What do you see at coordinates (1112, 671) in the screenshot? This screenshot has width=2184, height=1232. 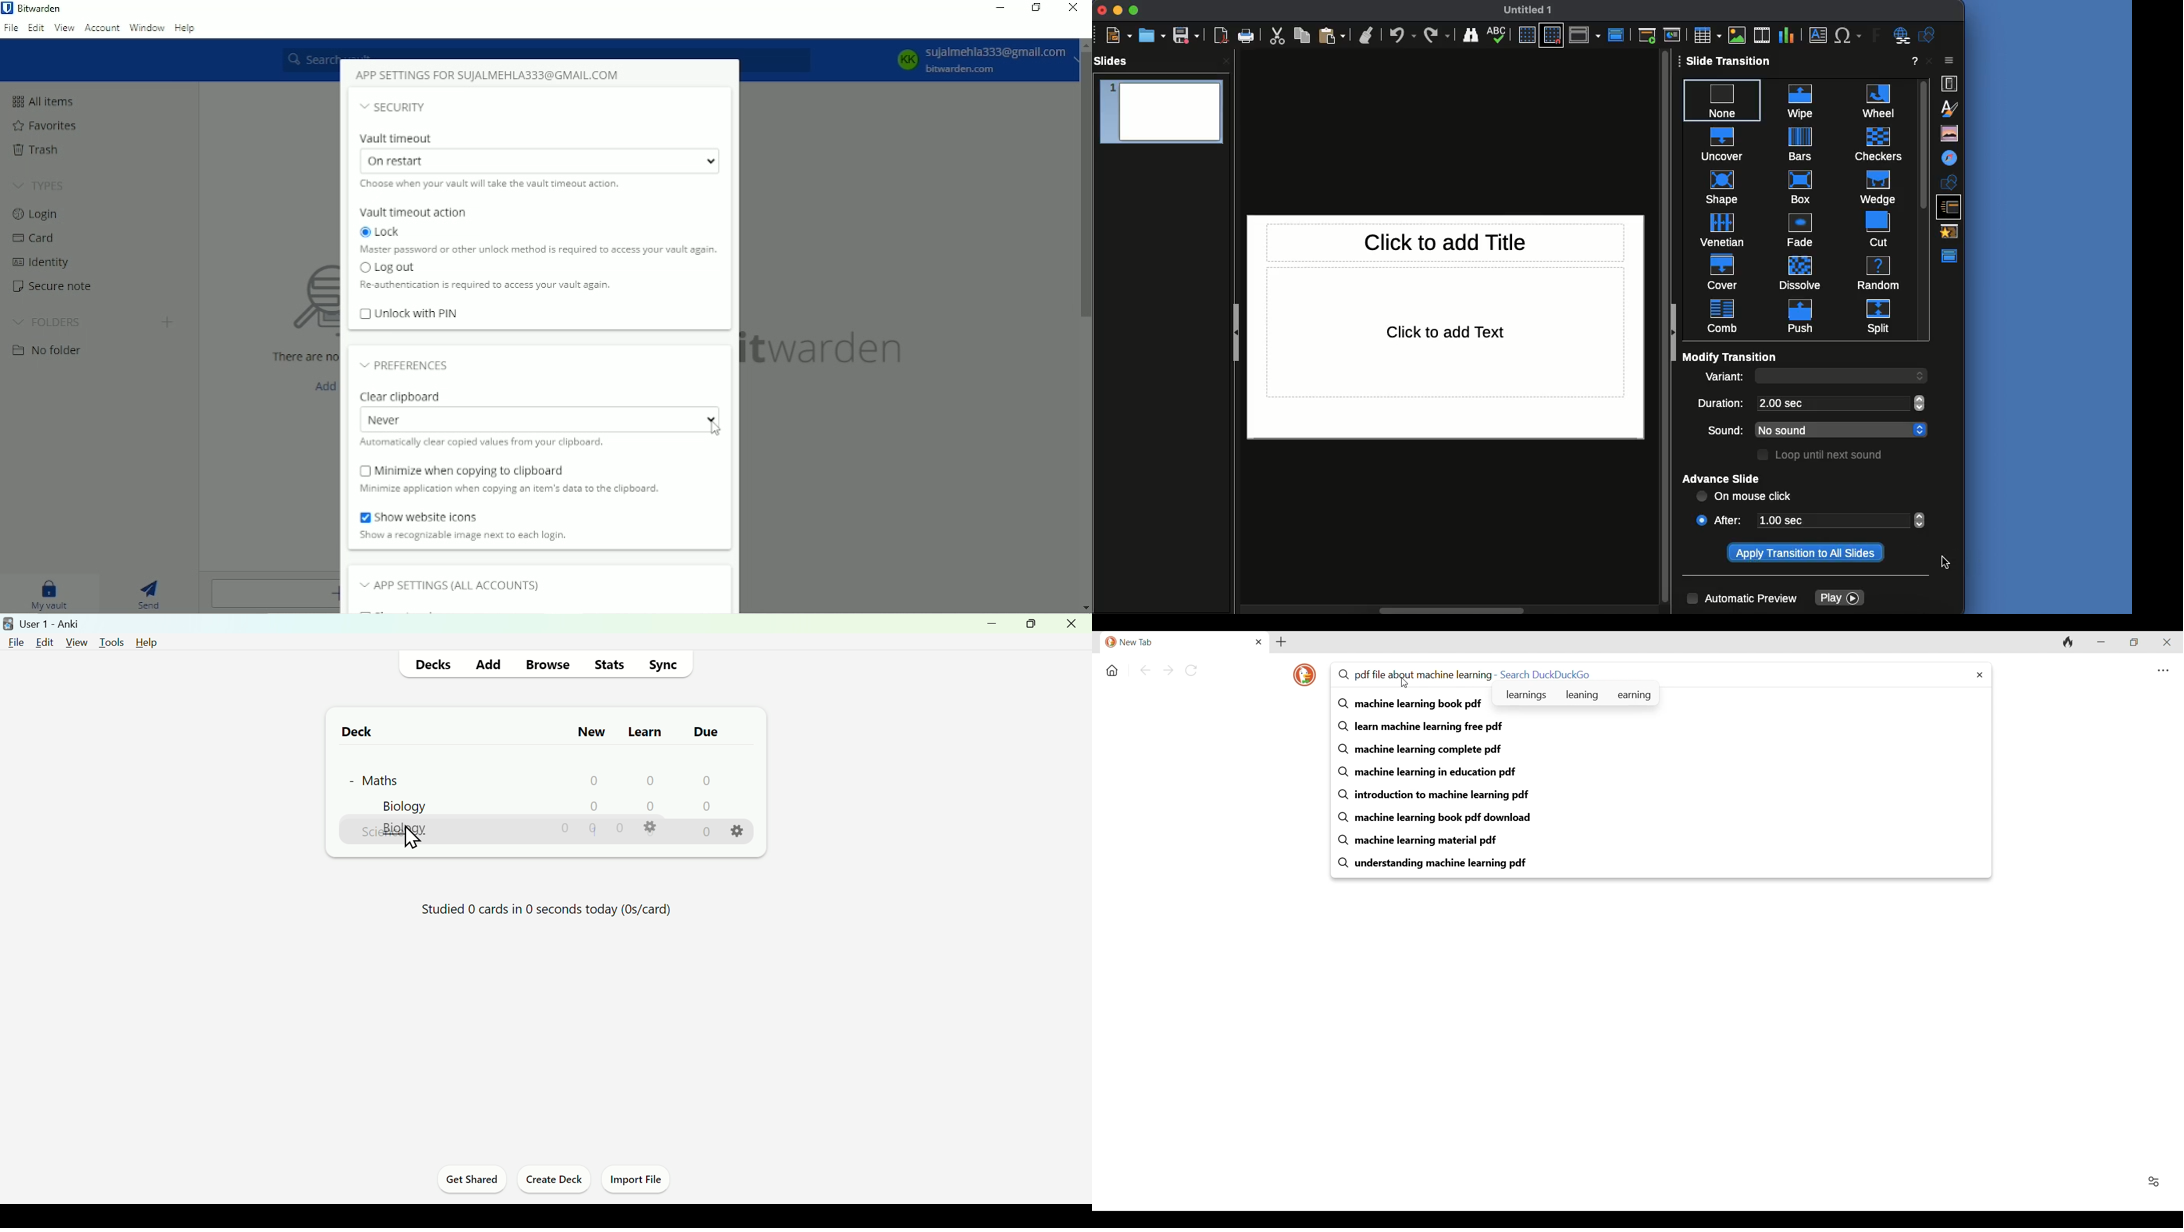 I see `Home` at bounding box center [1112, 671].